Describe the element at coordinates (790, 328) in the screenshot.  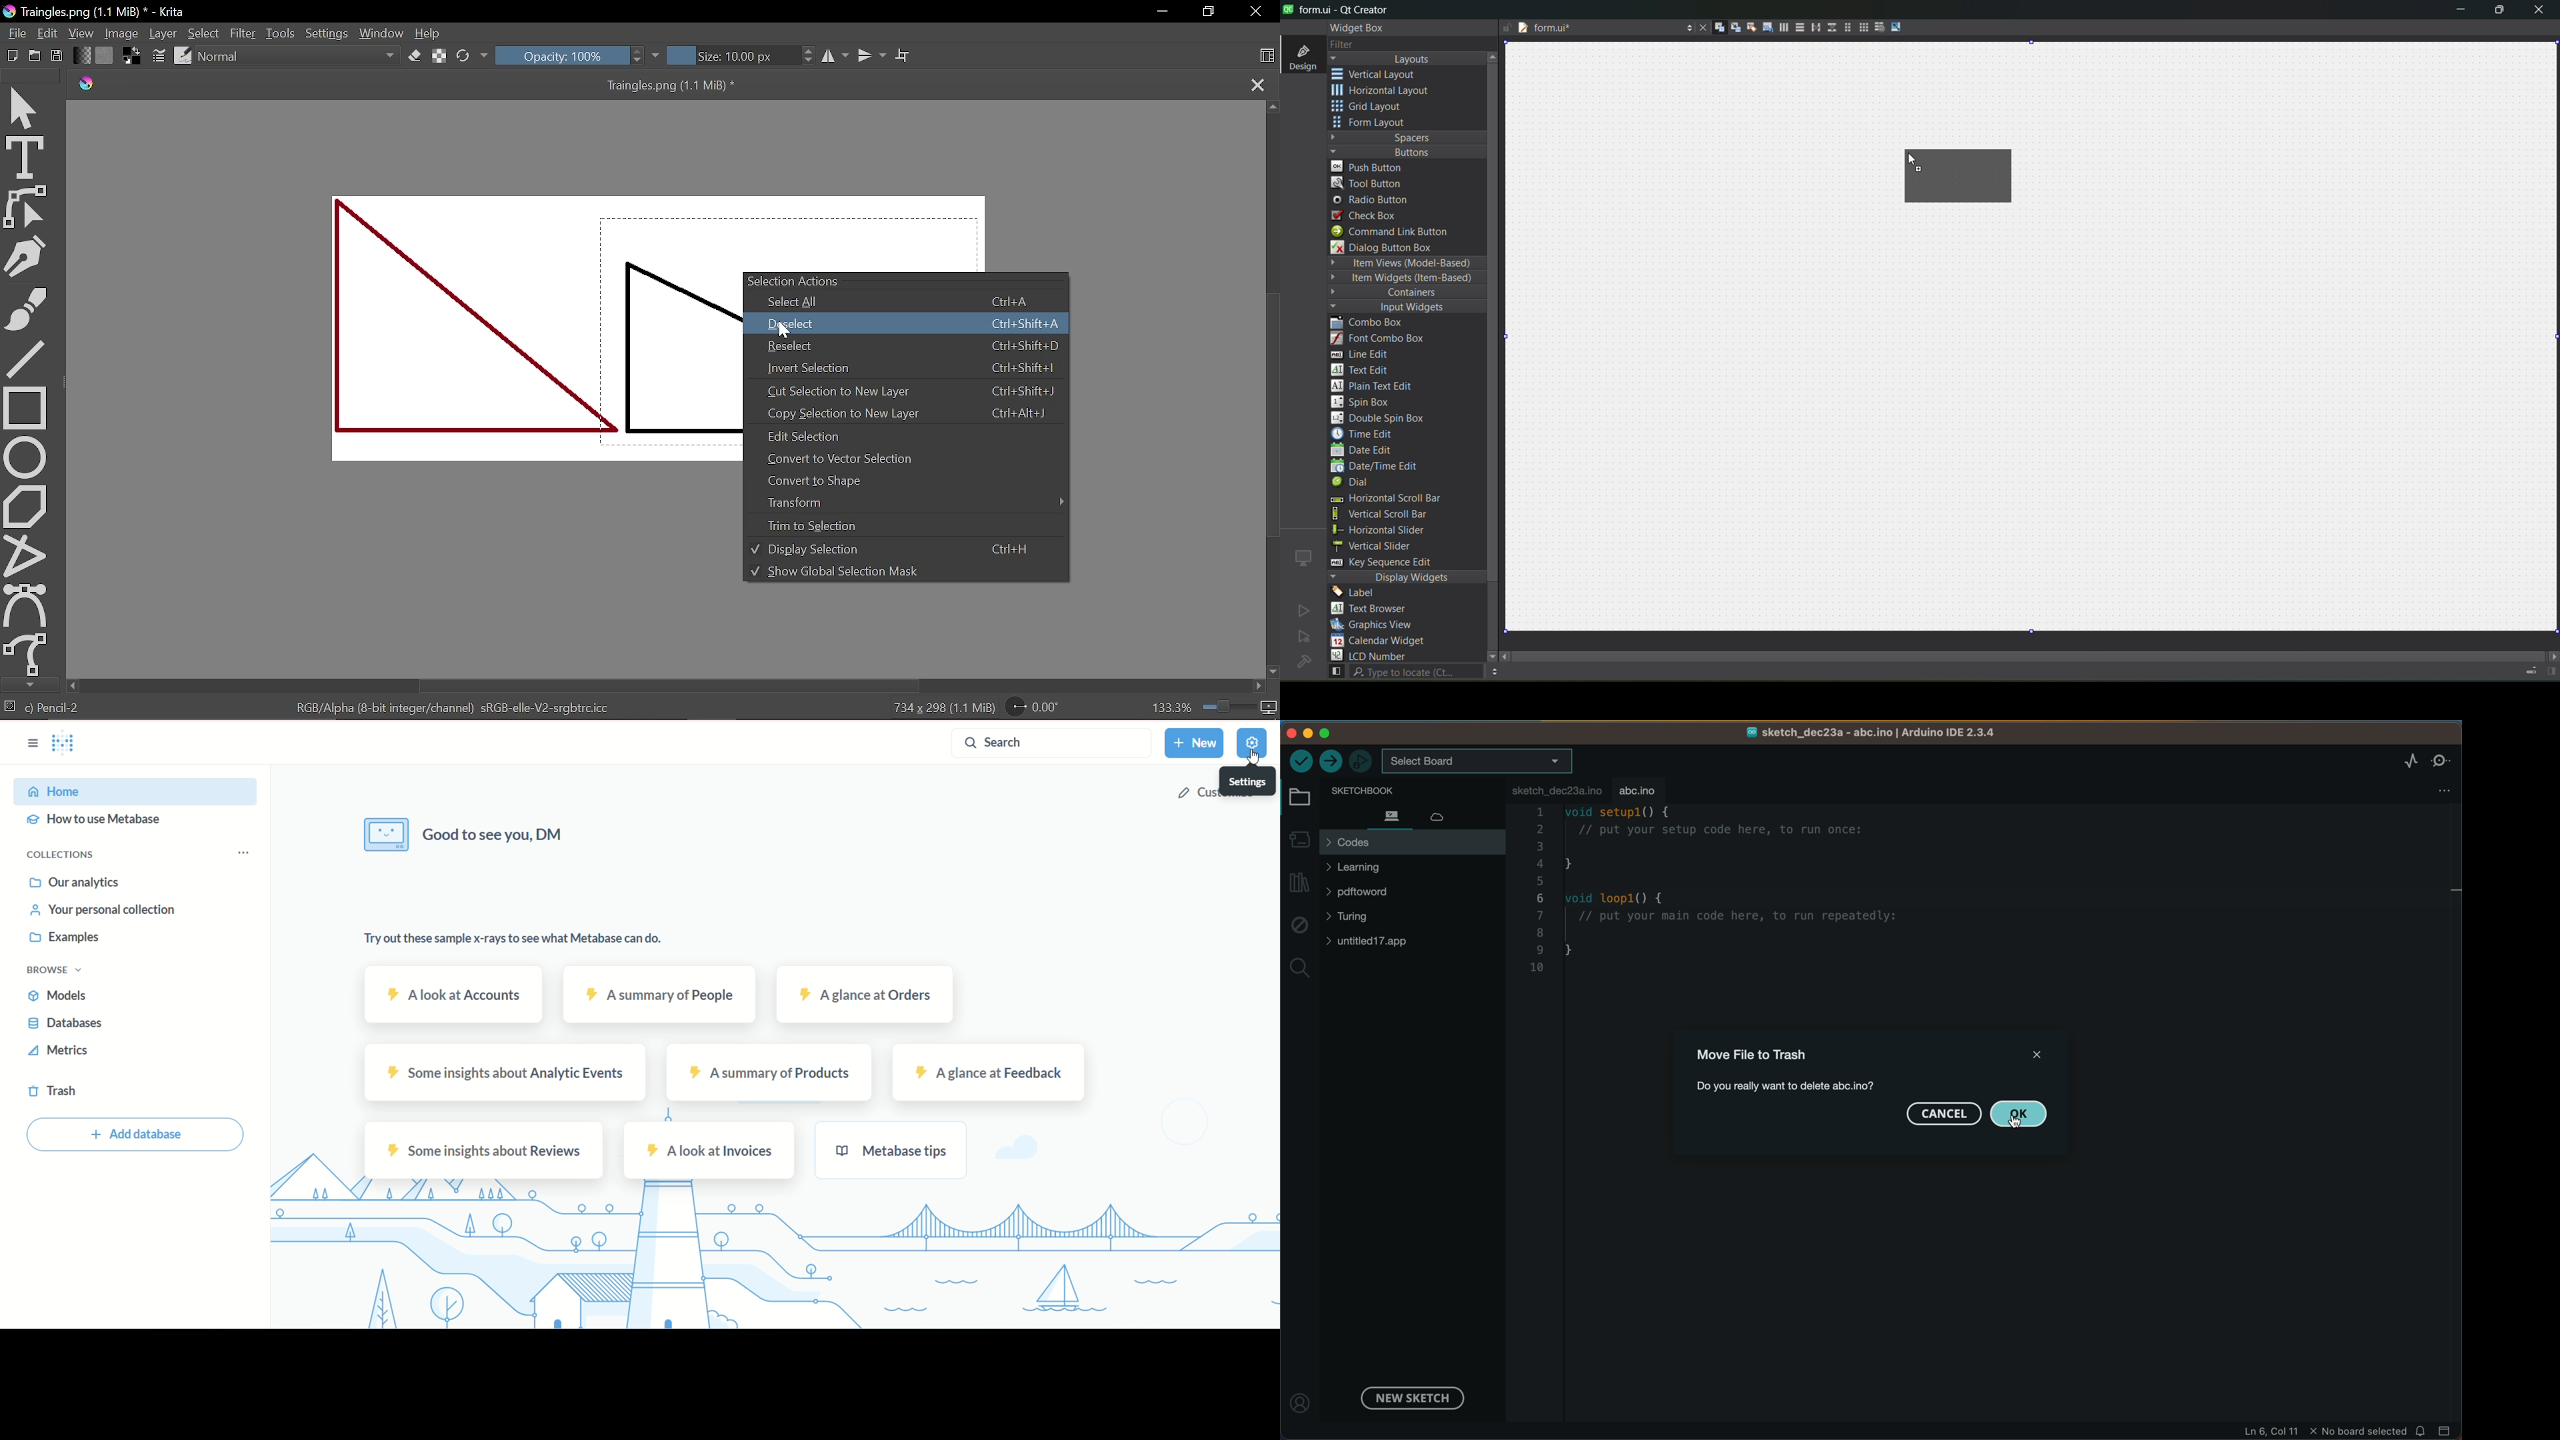
I see `Cursor` at that location.